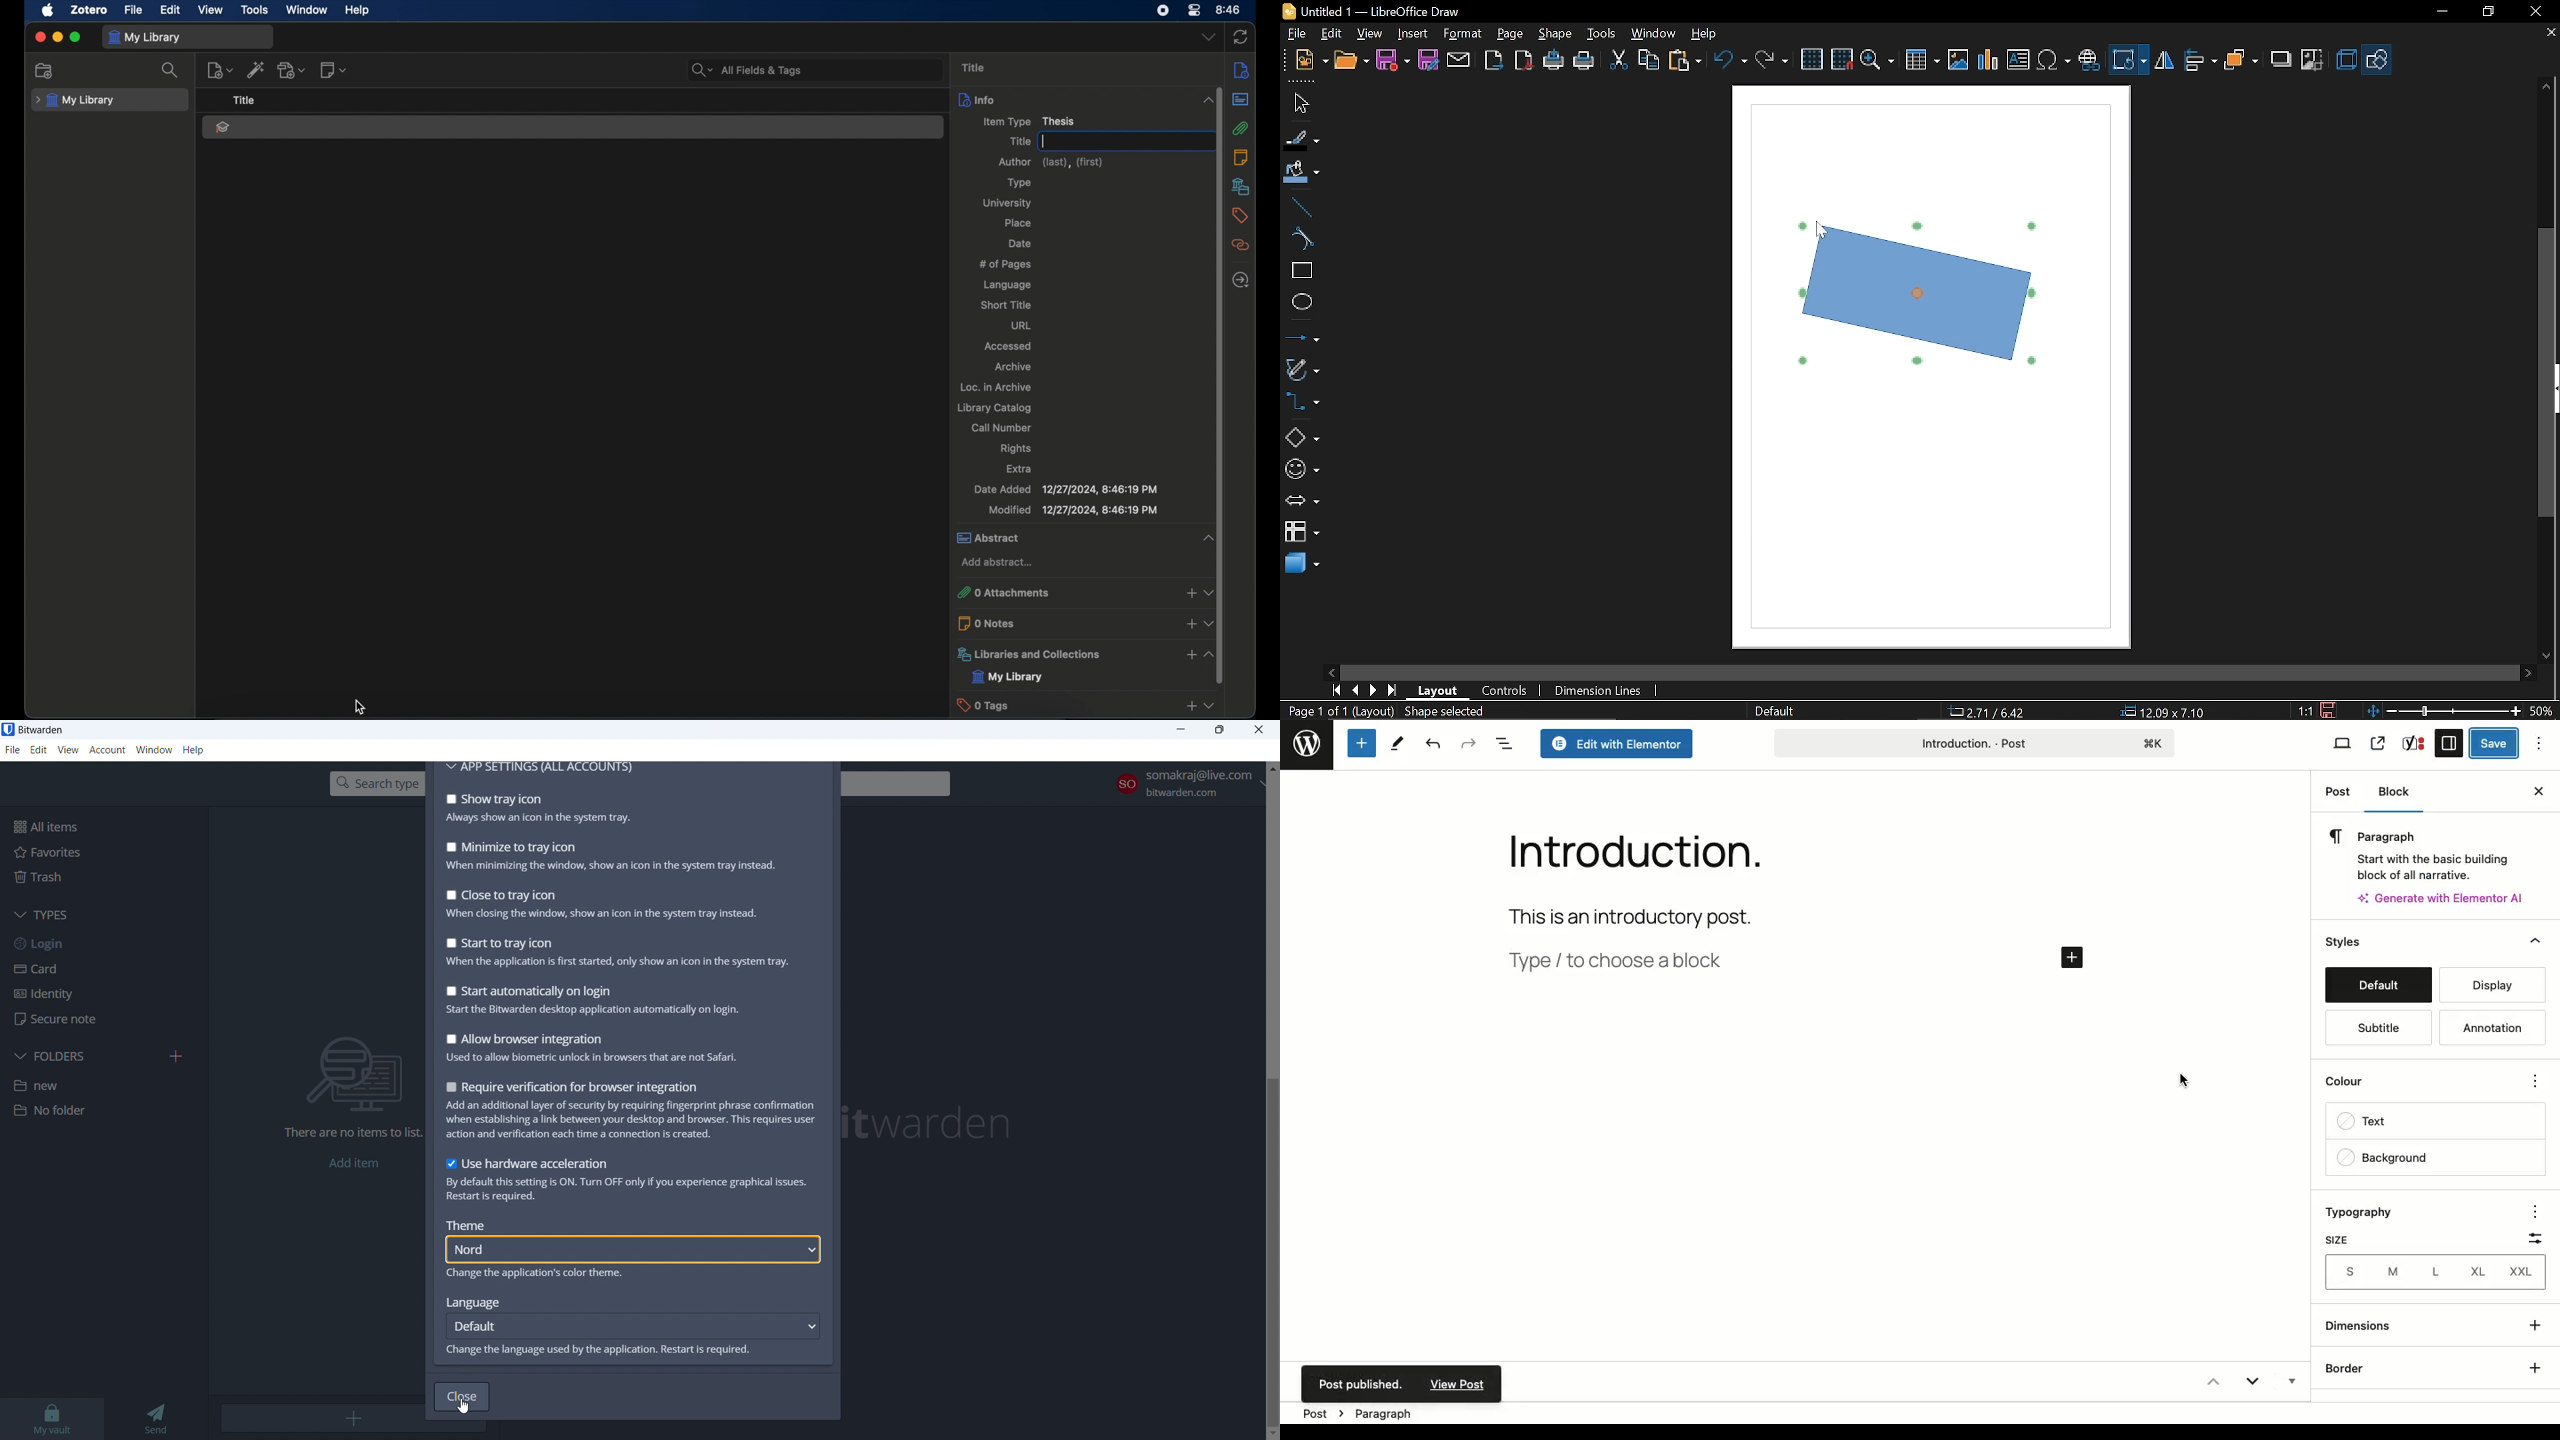  Describe the element at coordinates (1009, 677) in the screenshot. I see `my library` at that location.